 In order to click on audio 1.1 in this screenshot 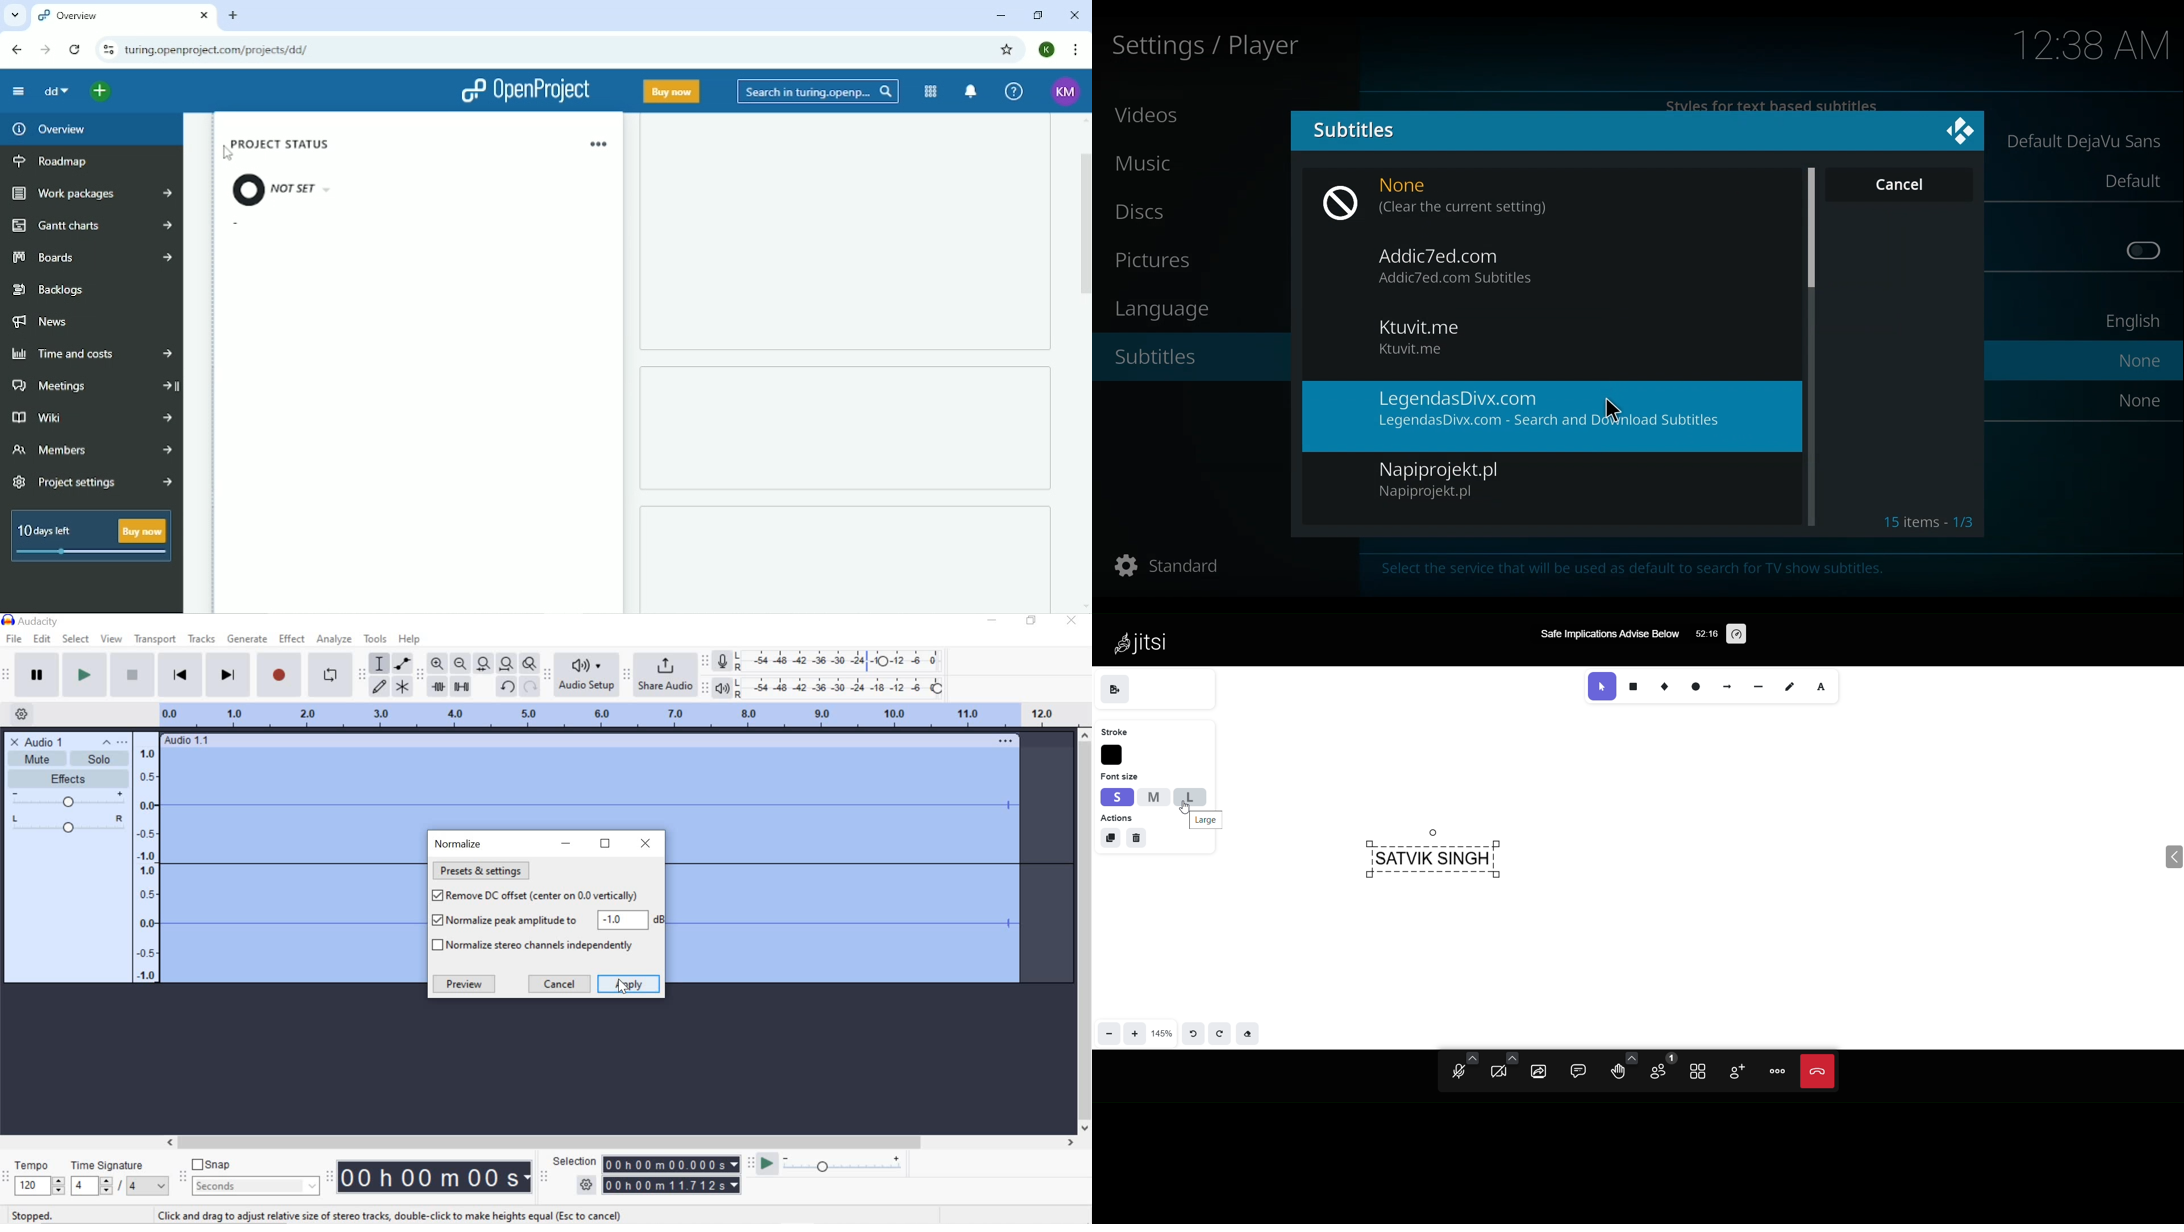, I will do `click(191, 742)`.